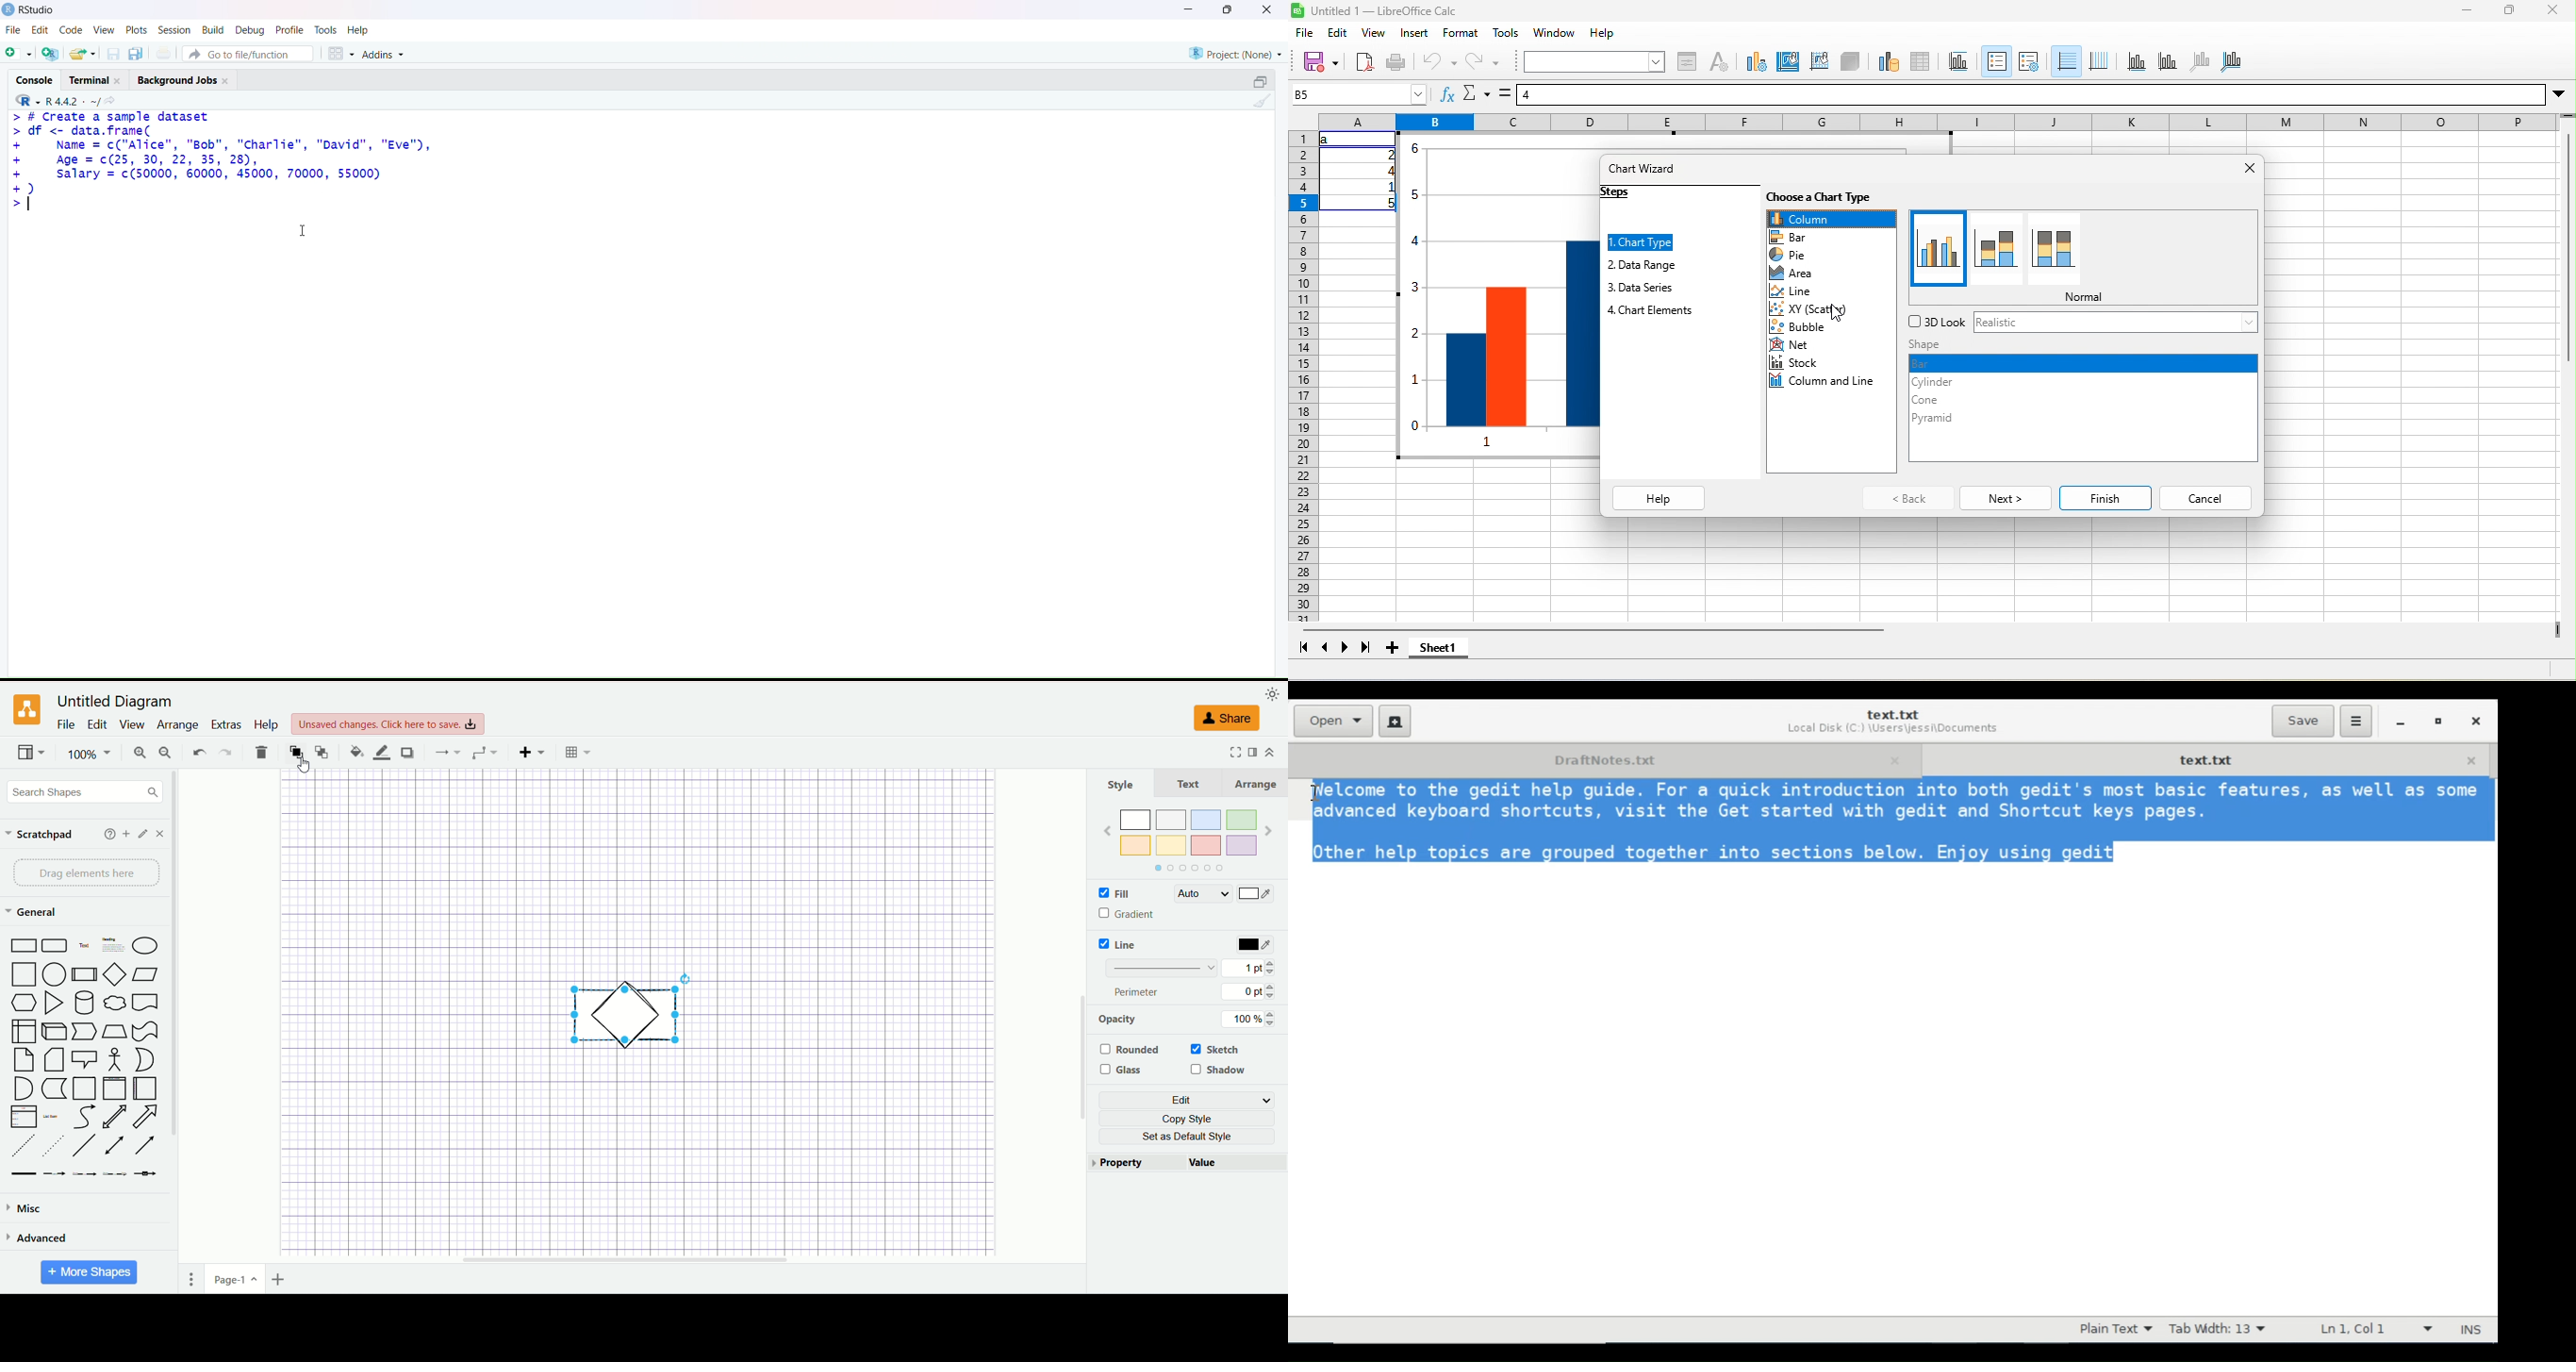 This screenshot has height=1372, width=2576. I want to click on link, so click(21, 1174).